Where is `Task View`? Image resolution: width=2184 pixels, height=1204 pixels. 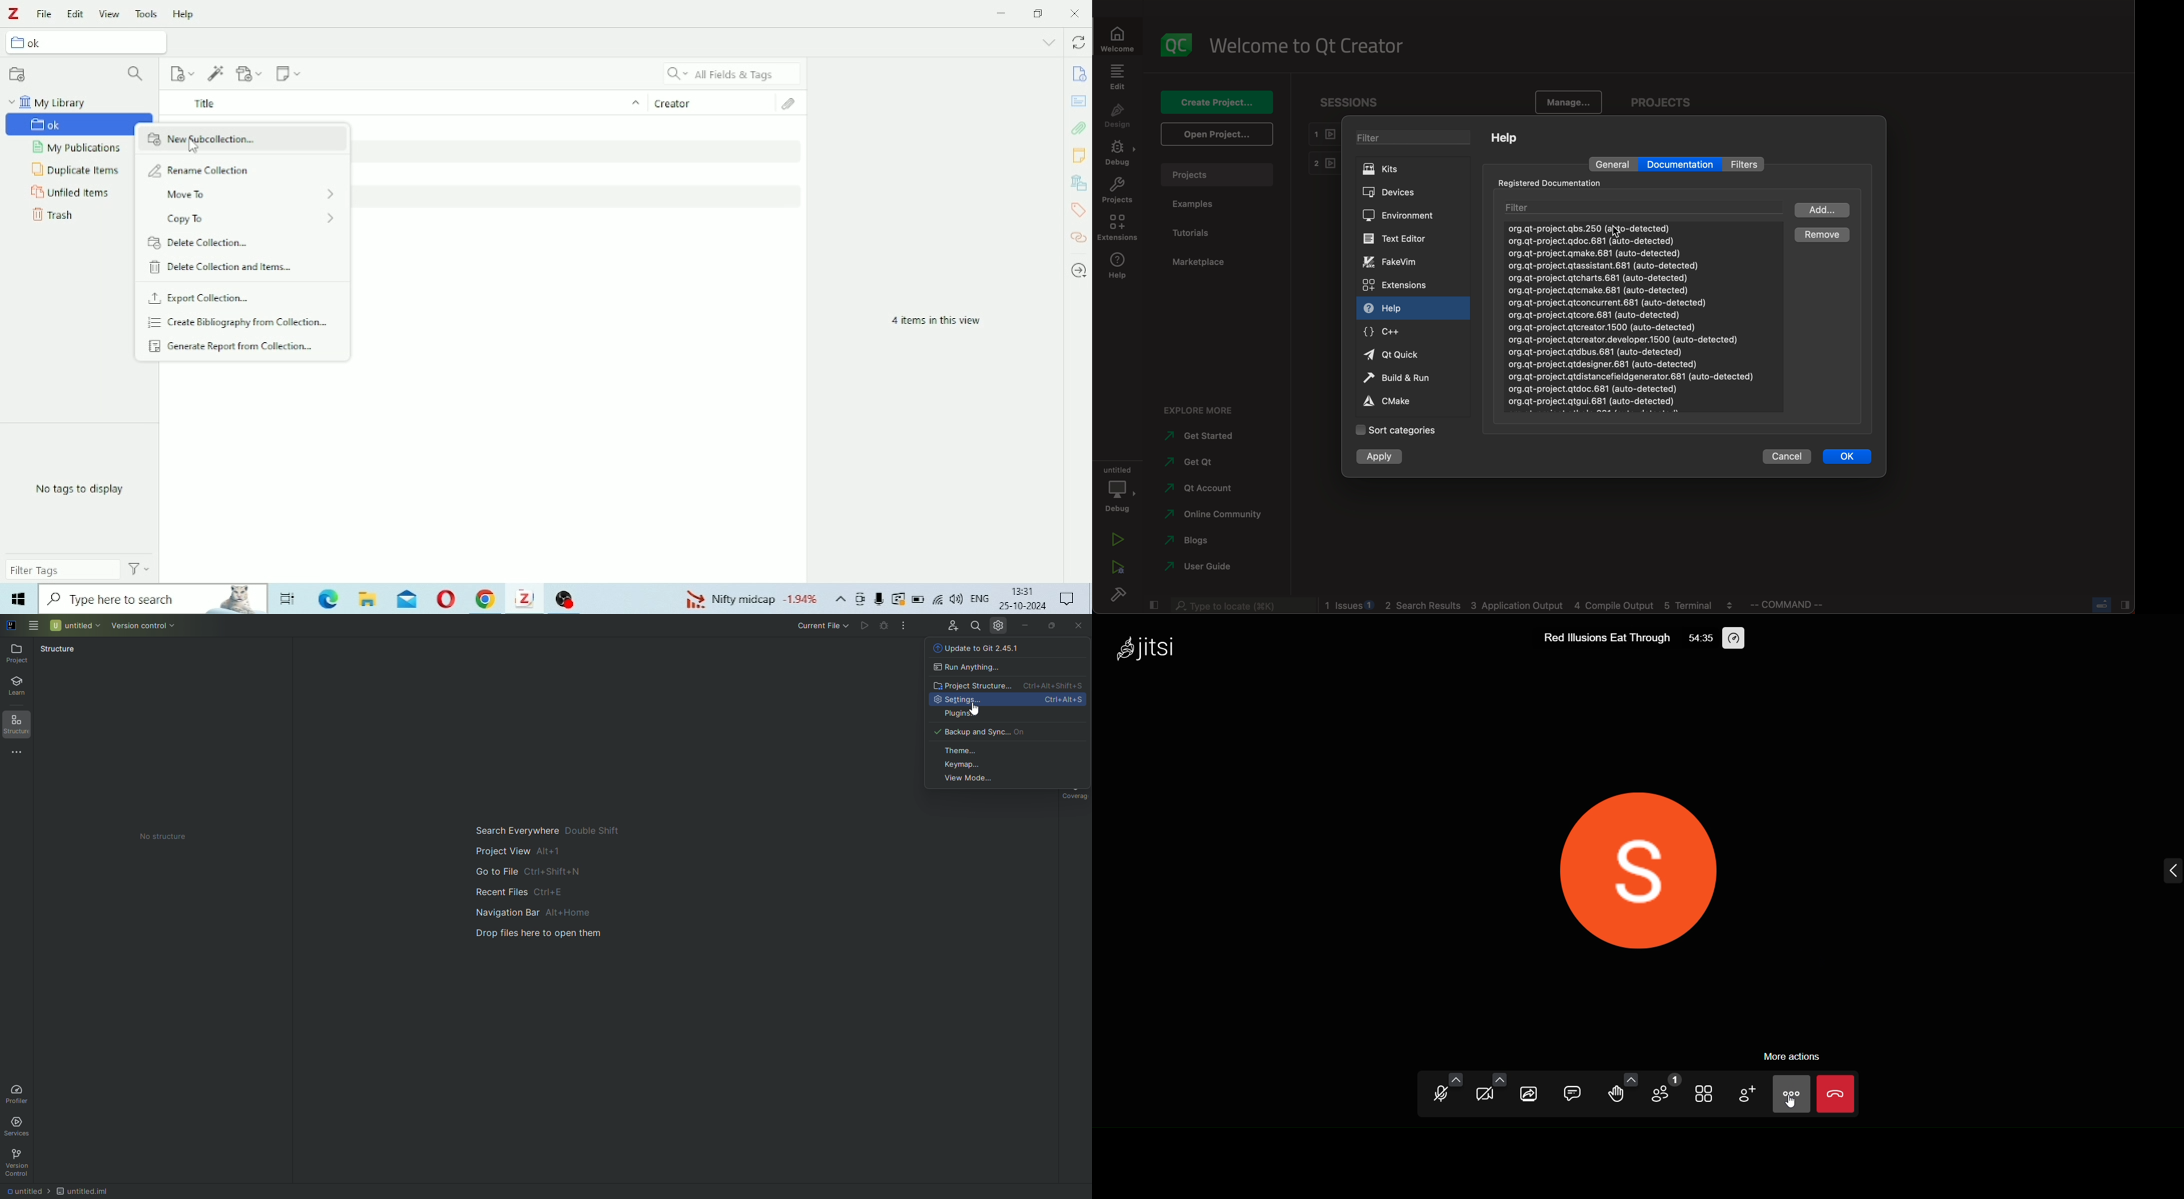
Task View is located at coordinates (288, 599).